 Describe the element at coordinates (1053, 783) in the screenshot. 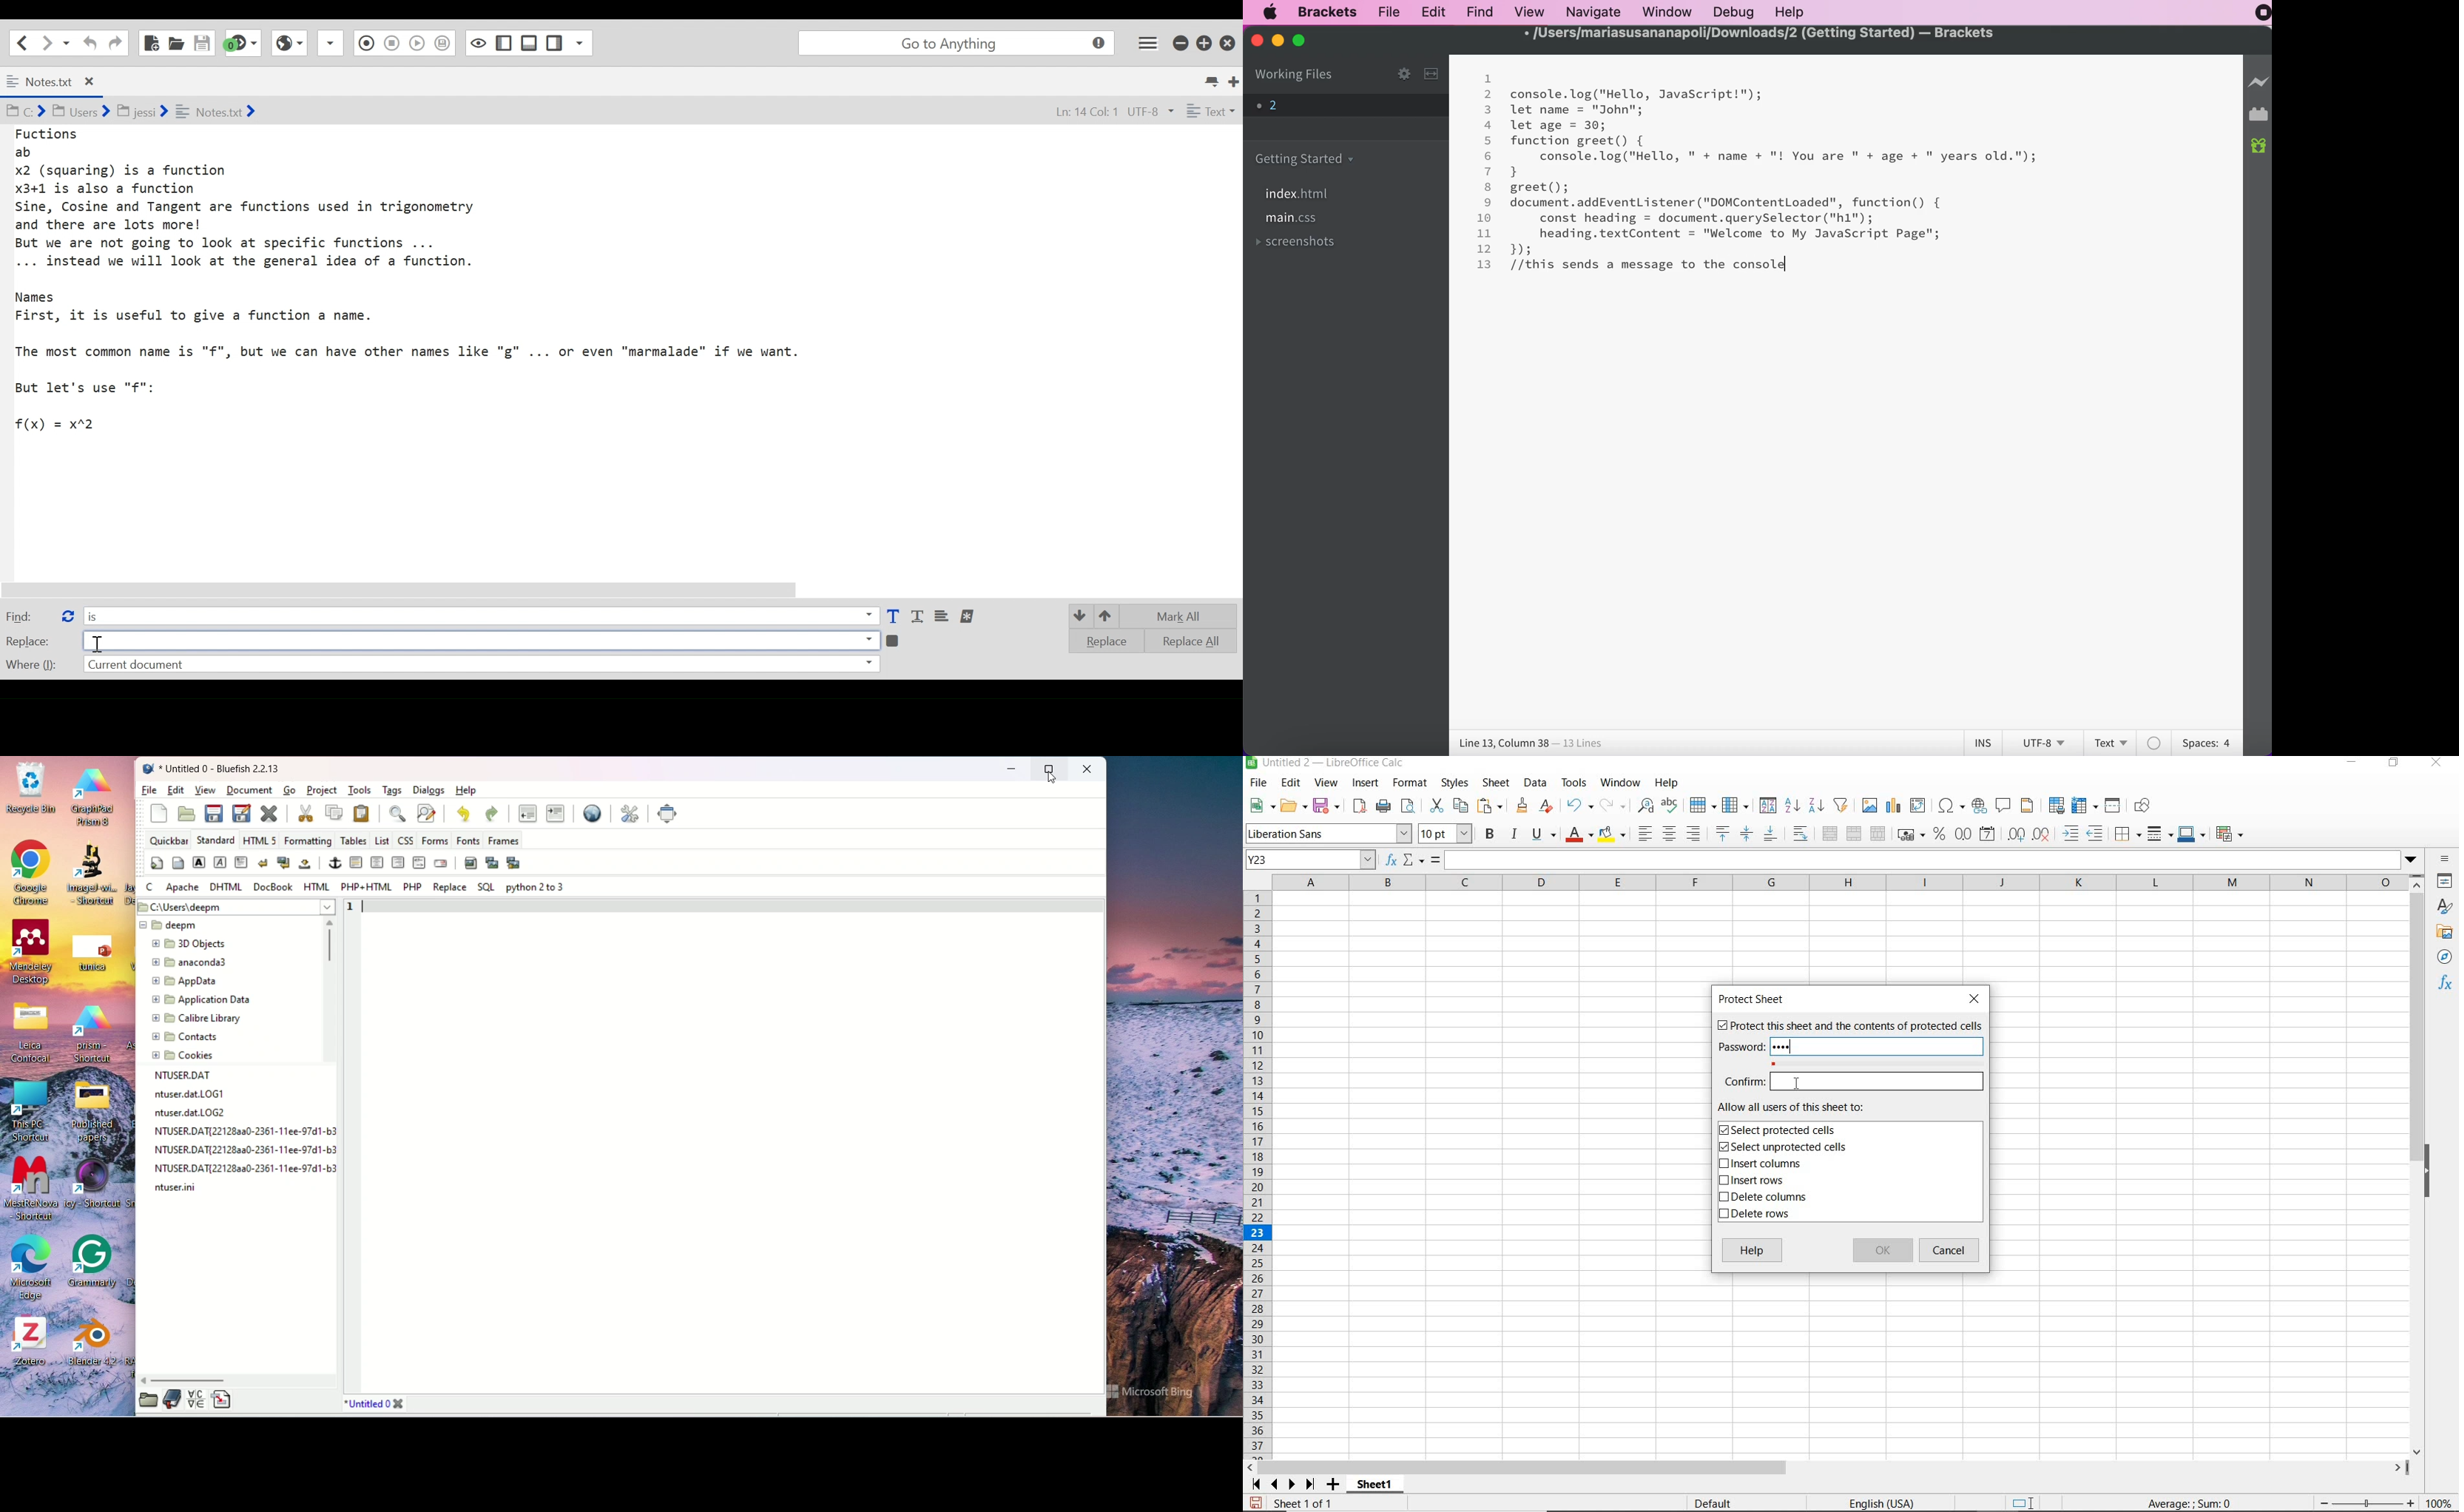

I see `cursor` at that location.